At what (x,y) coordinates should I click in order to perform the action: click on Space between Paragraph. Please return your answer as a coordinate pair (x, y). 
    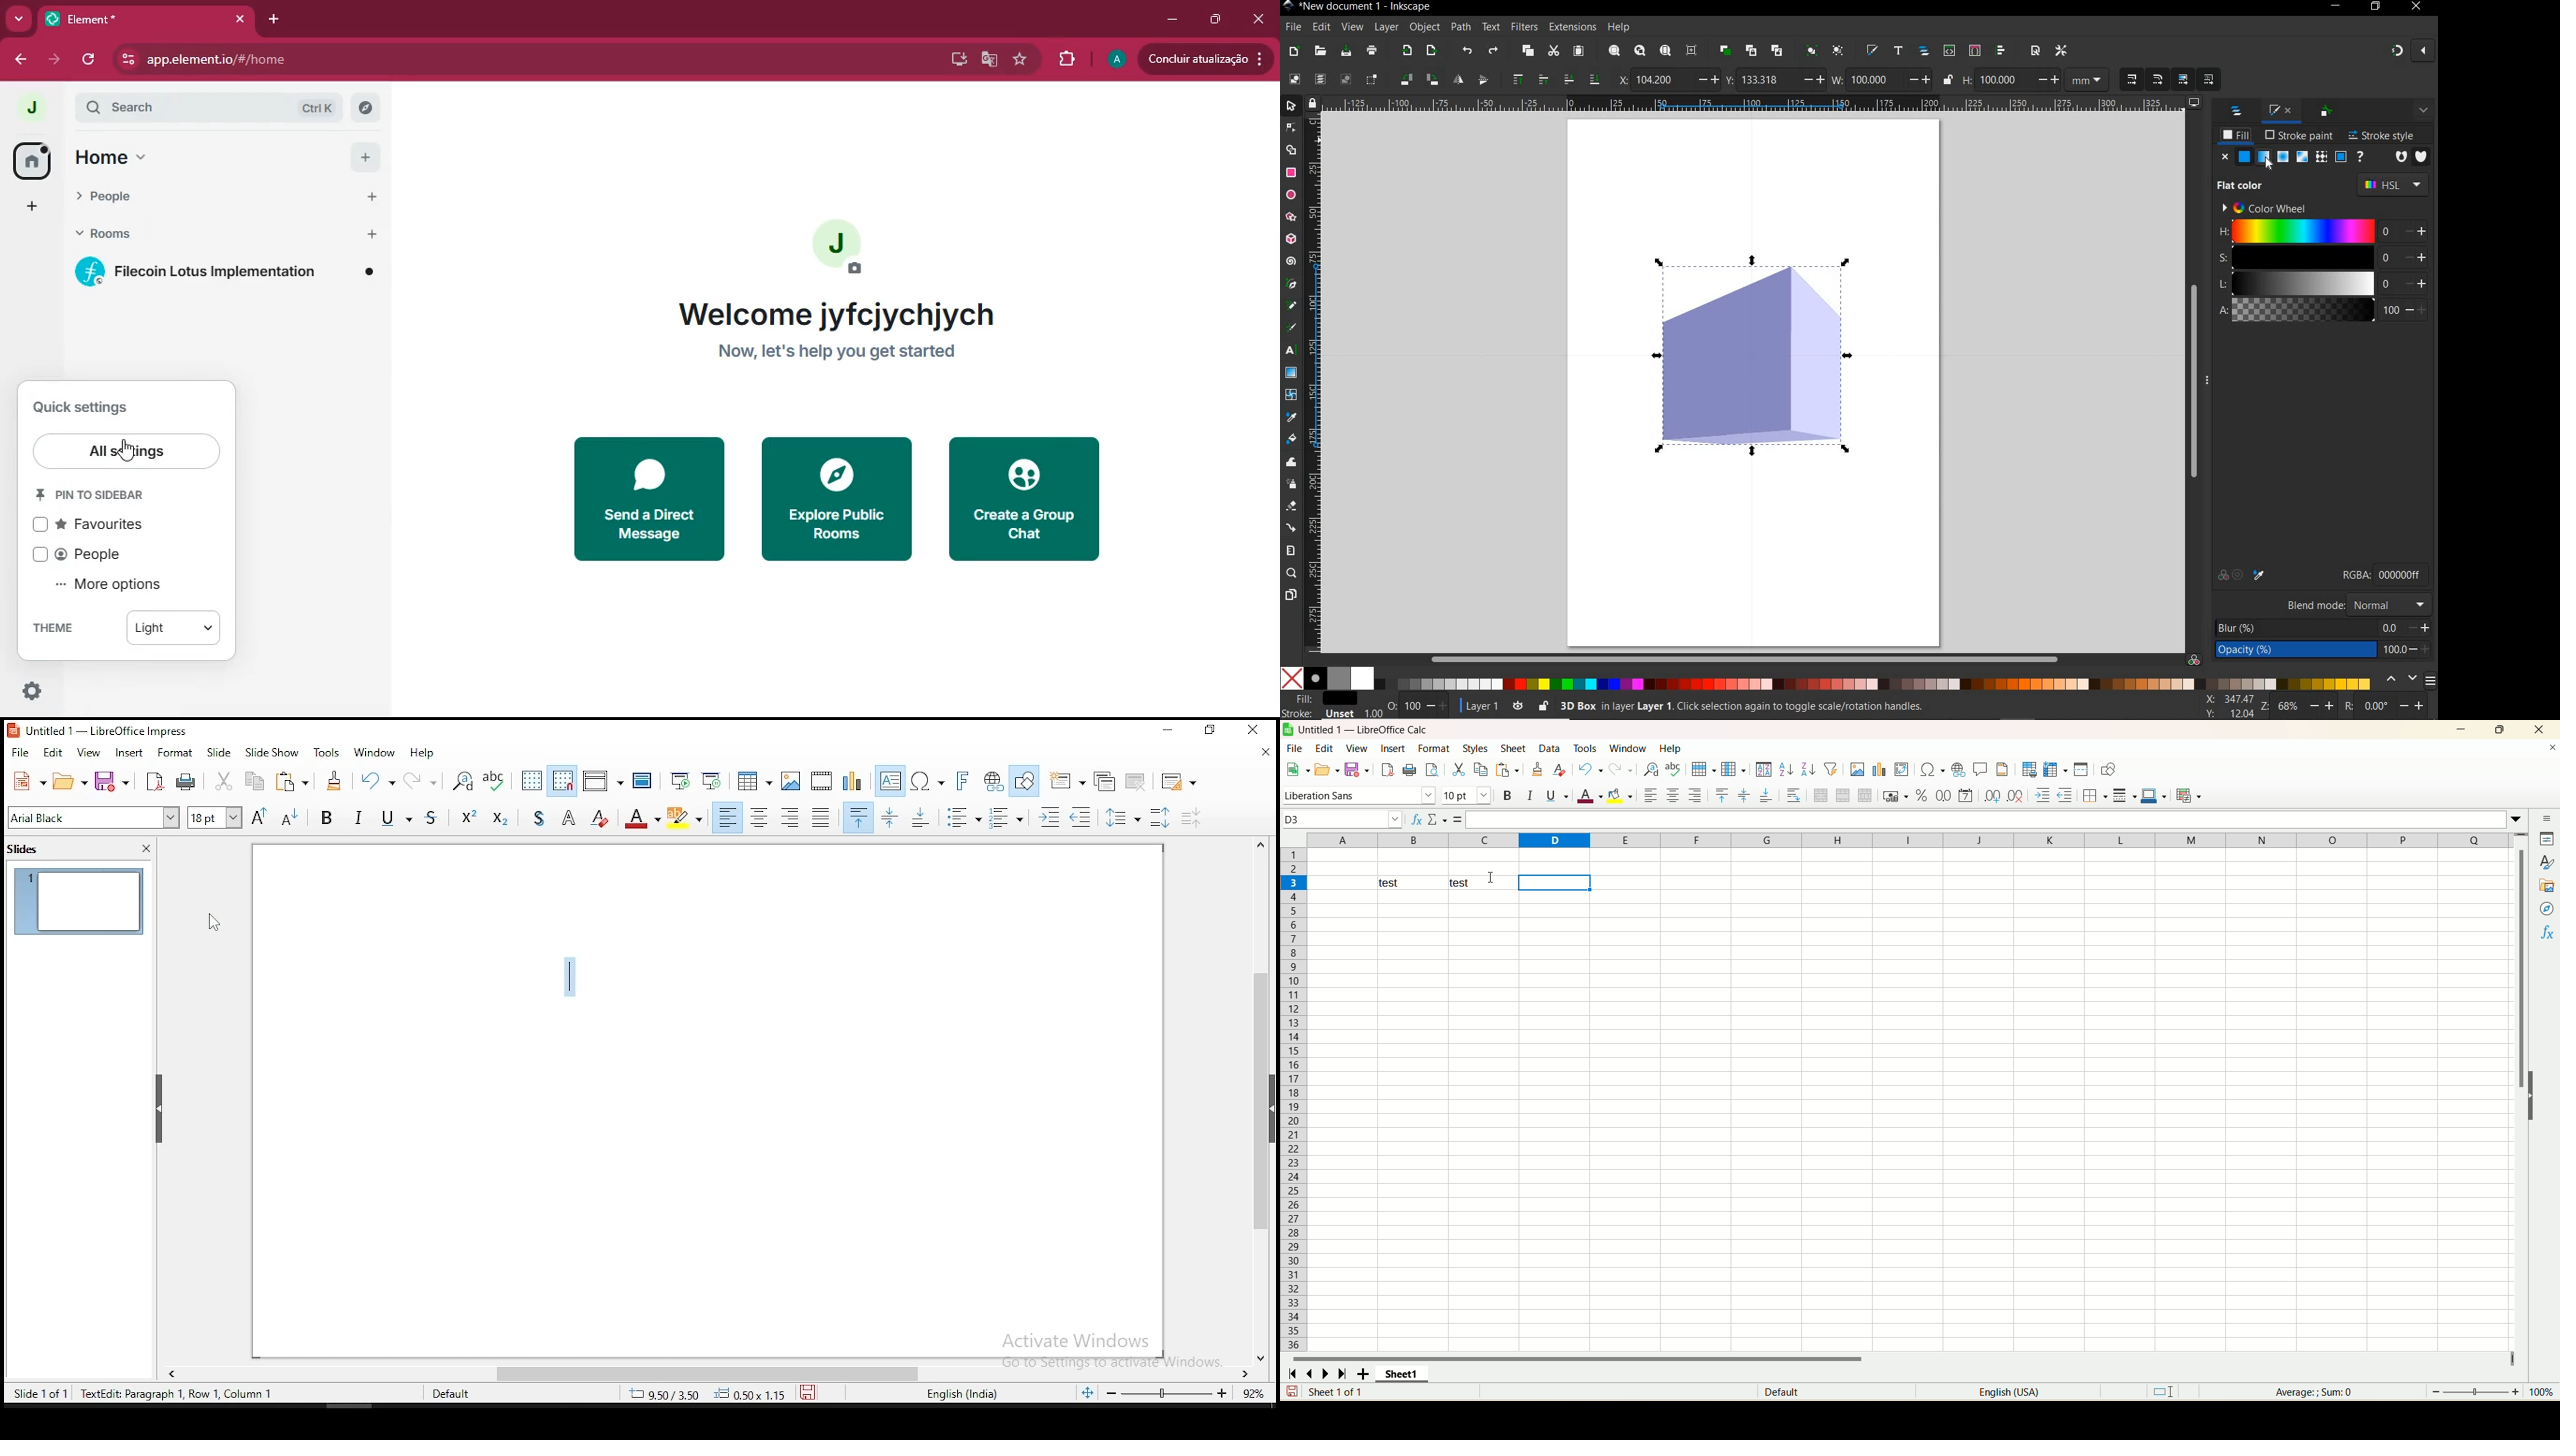
    Looking at the image, I should click on (891, 817).